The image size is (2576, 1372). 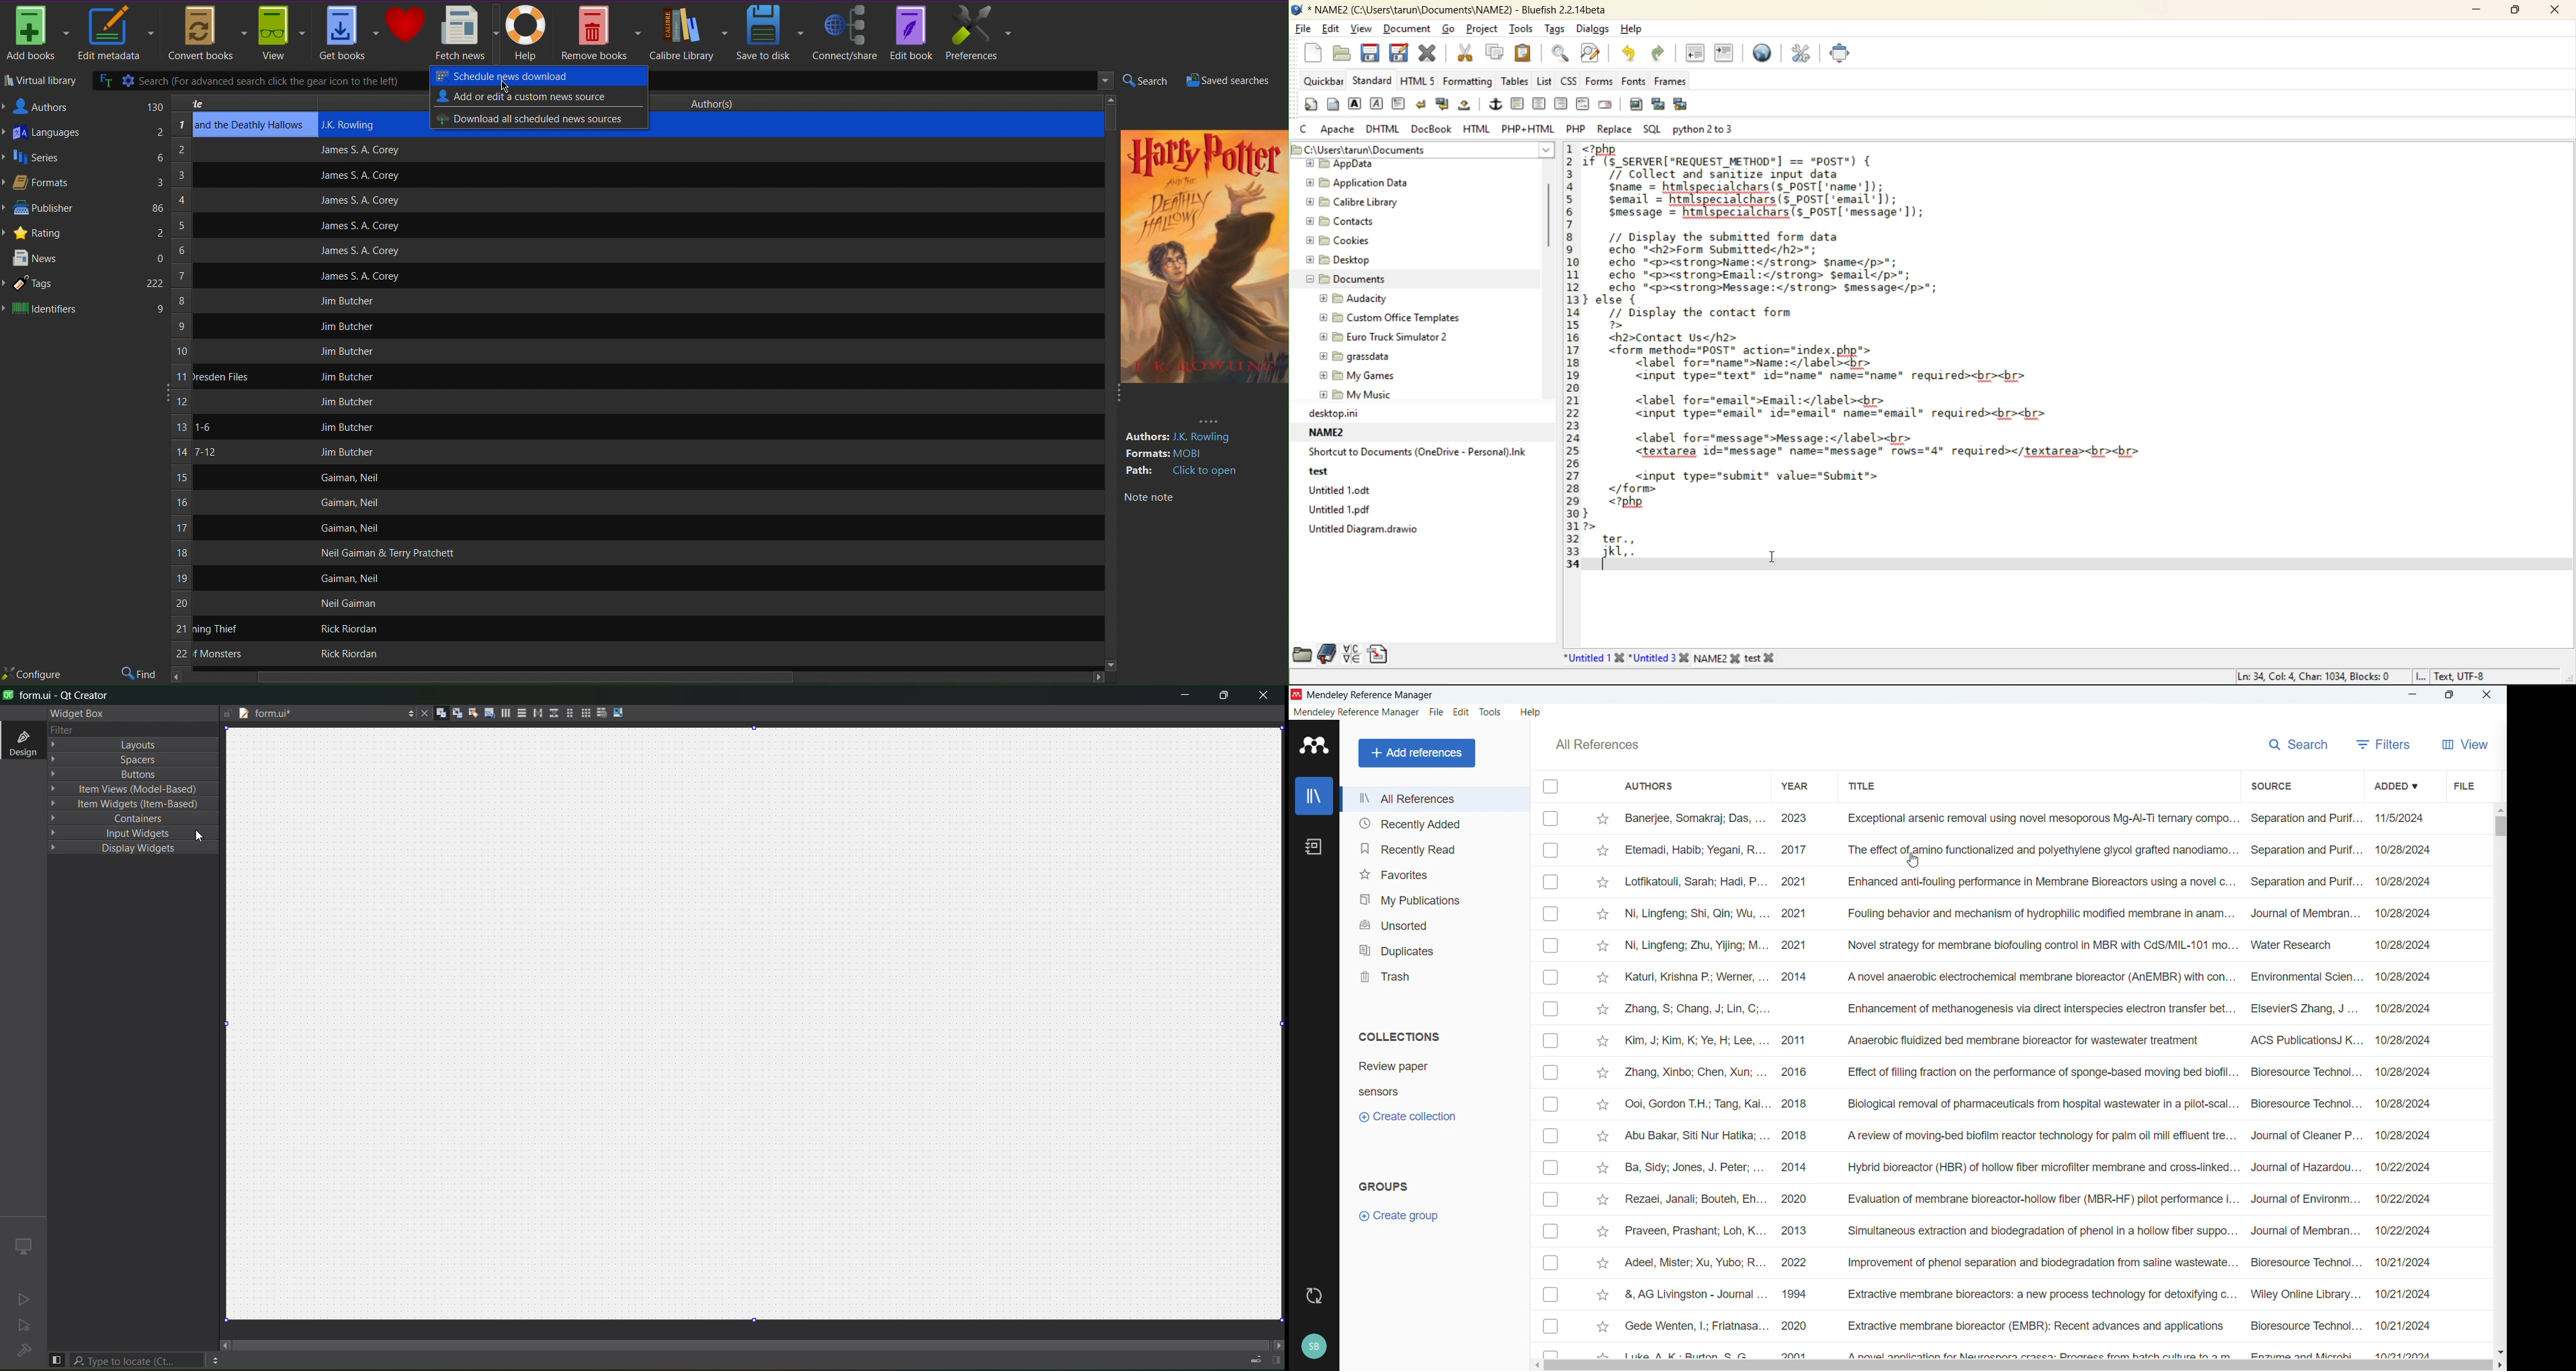 I want to click on desktop.ini, so click(x=1332, y=413).